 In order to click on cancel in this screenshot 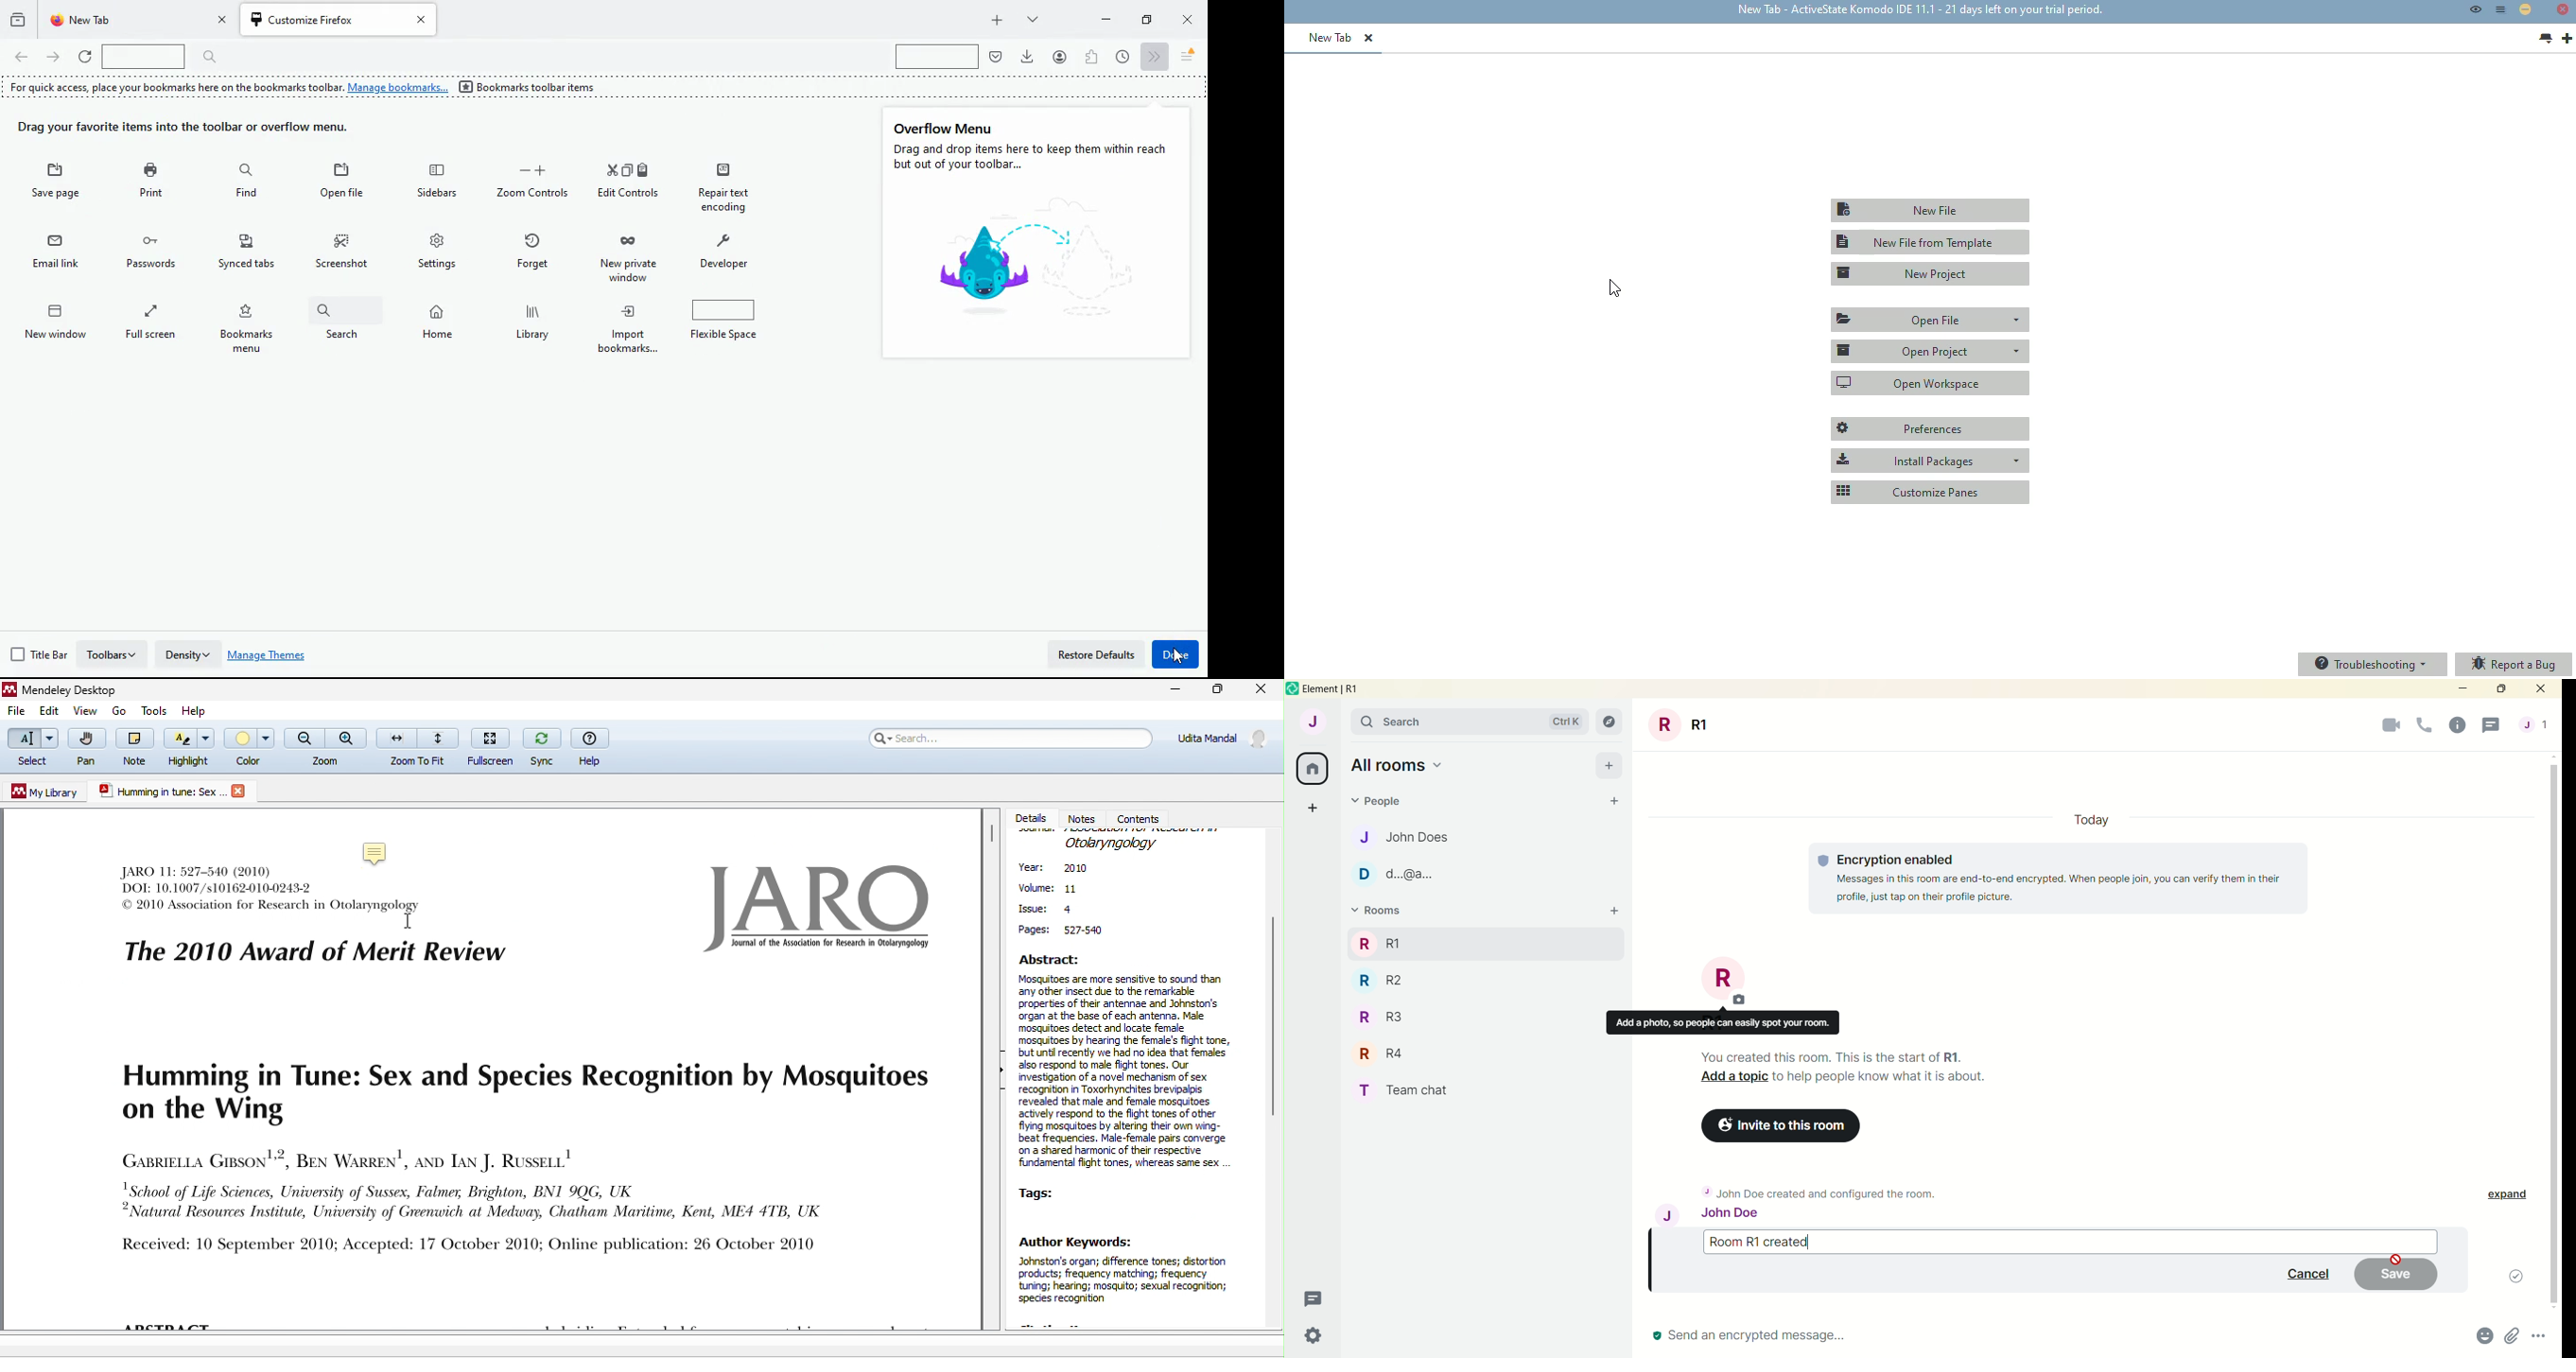, I will do `click(2305, 1271)`.